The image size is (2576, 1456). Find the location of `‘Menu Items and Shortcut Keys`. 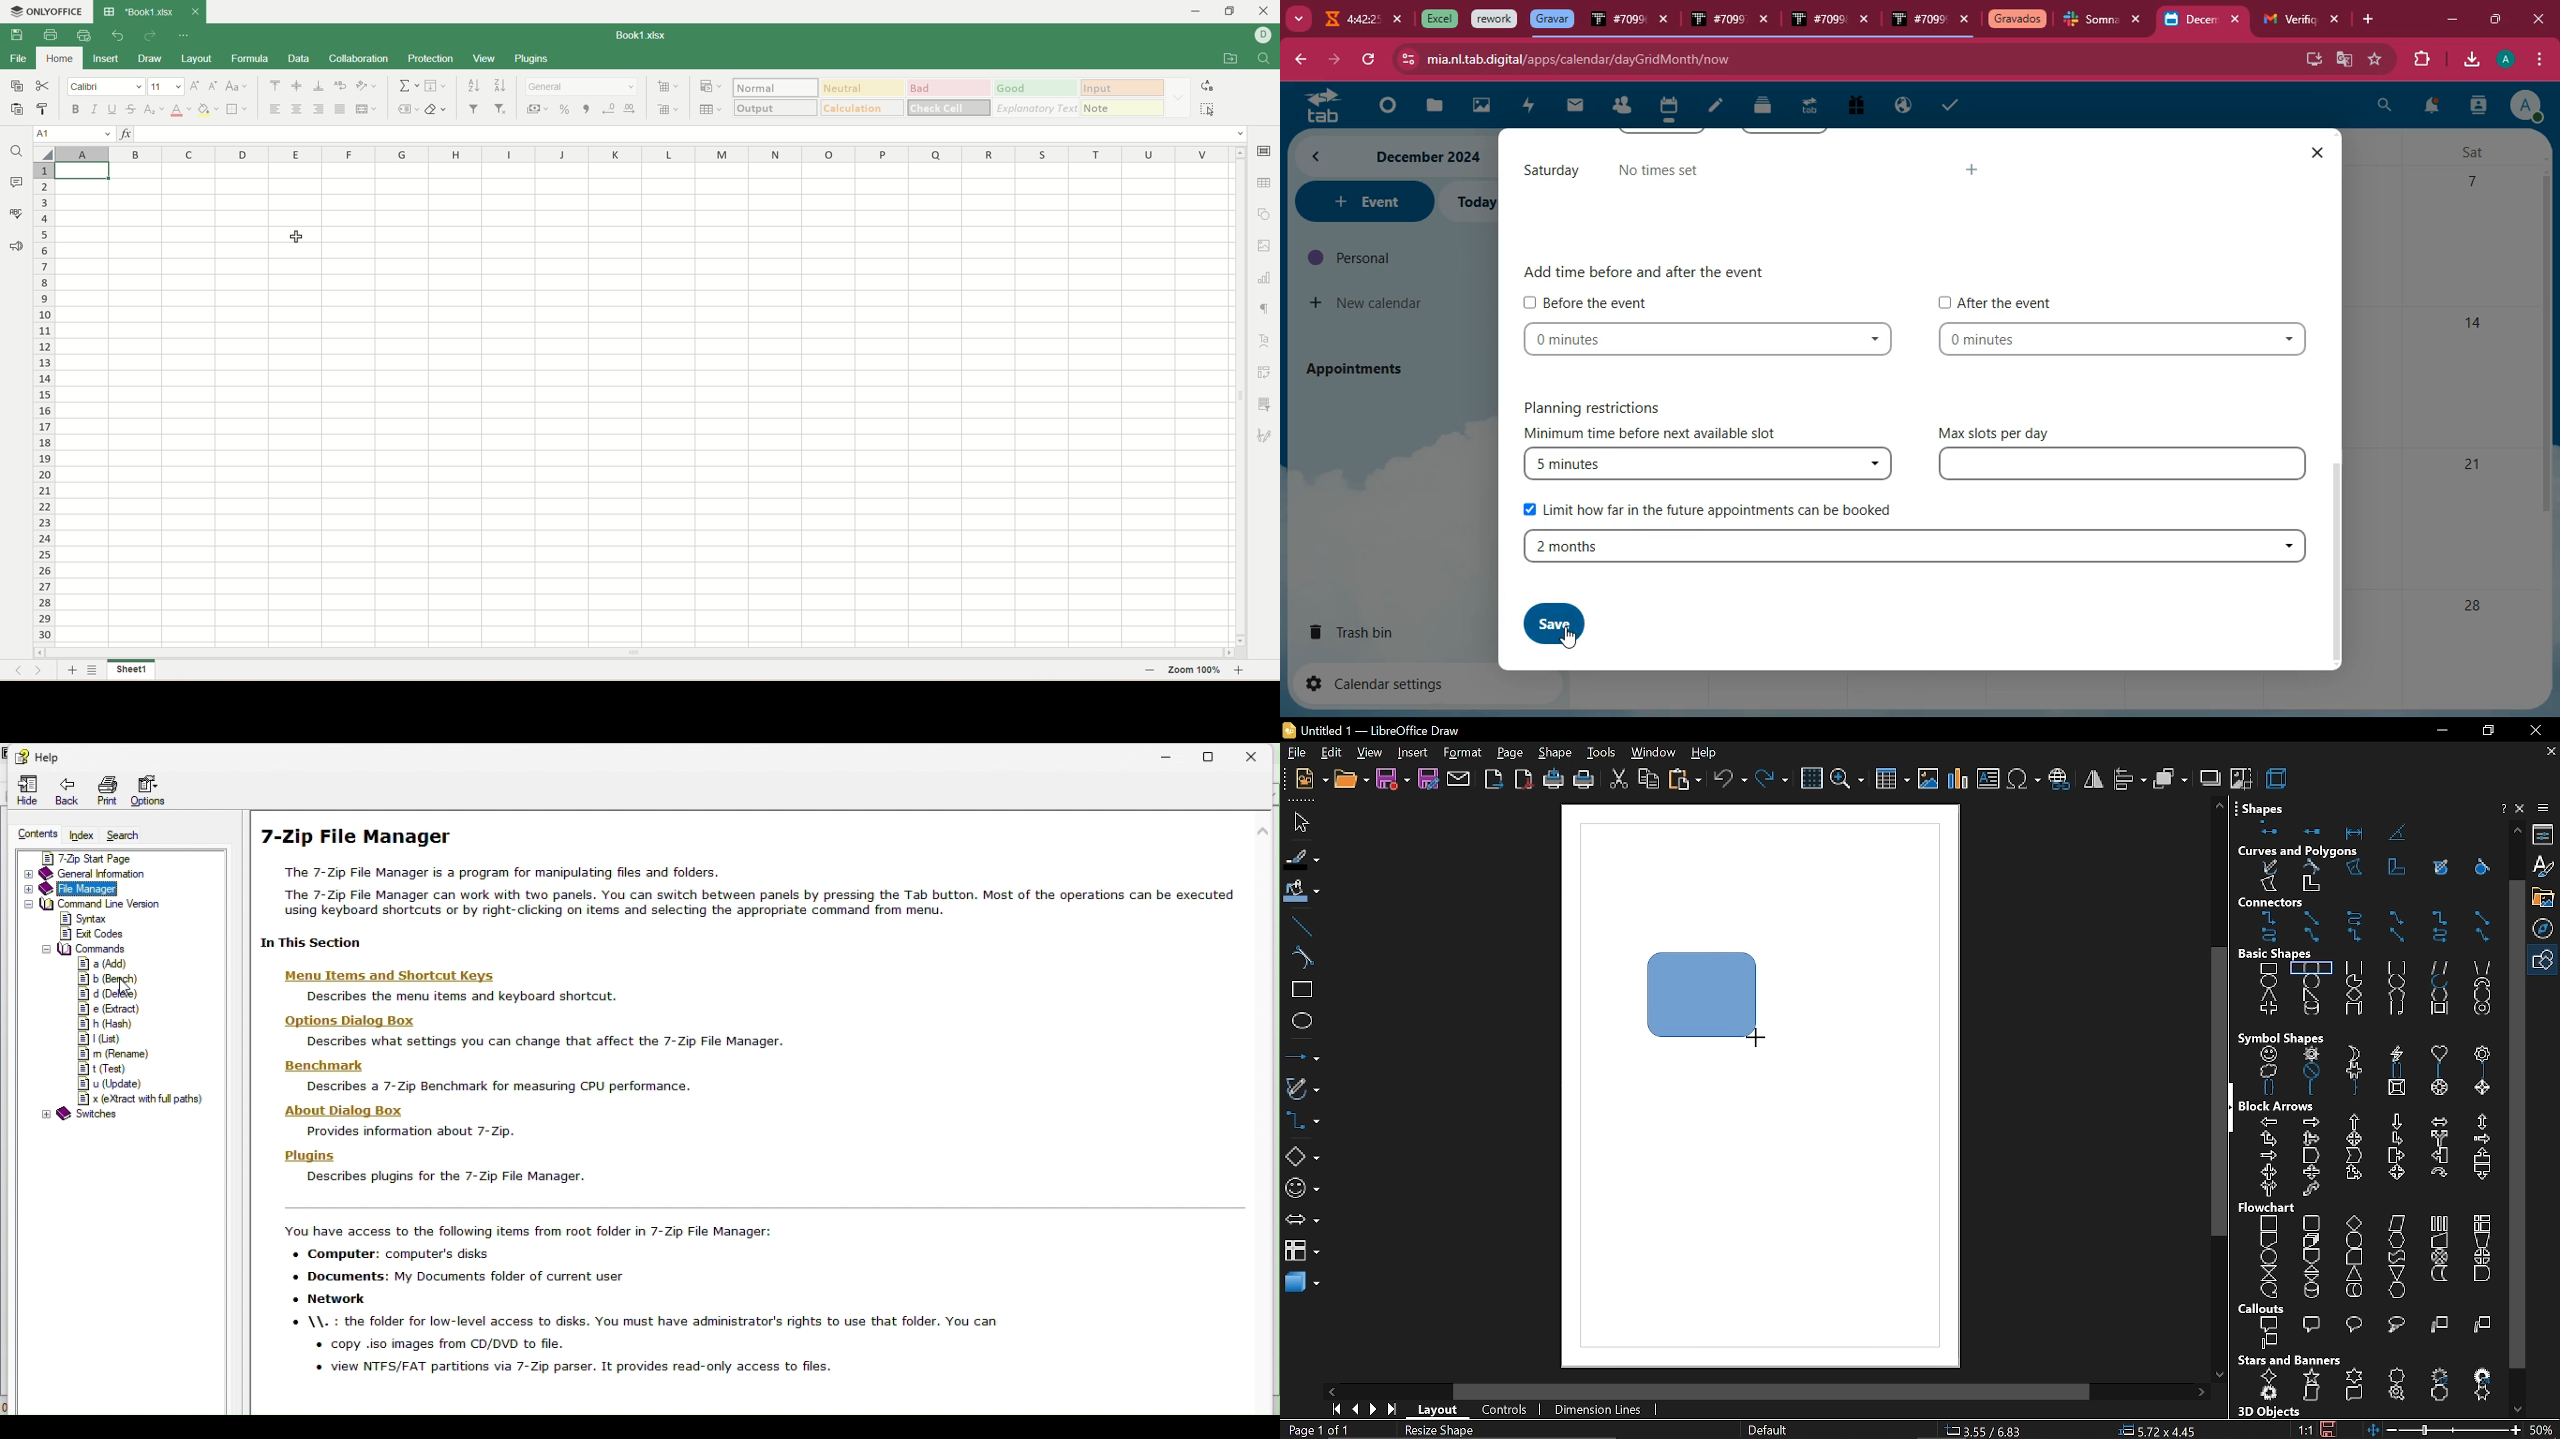

‘Menu Items and Shortcut Keys is located at coordinates (391, 976).